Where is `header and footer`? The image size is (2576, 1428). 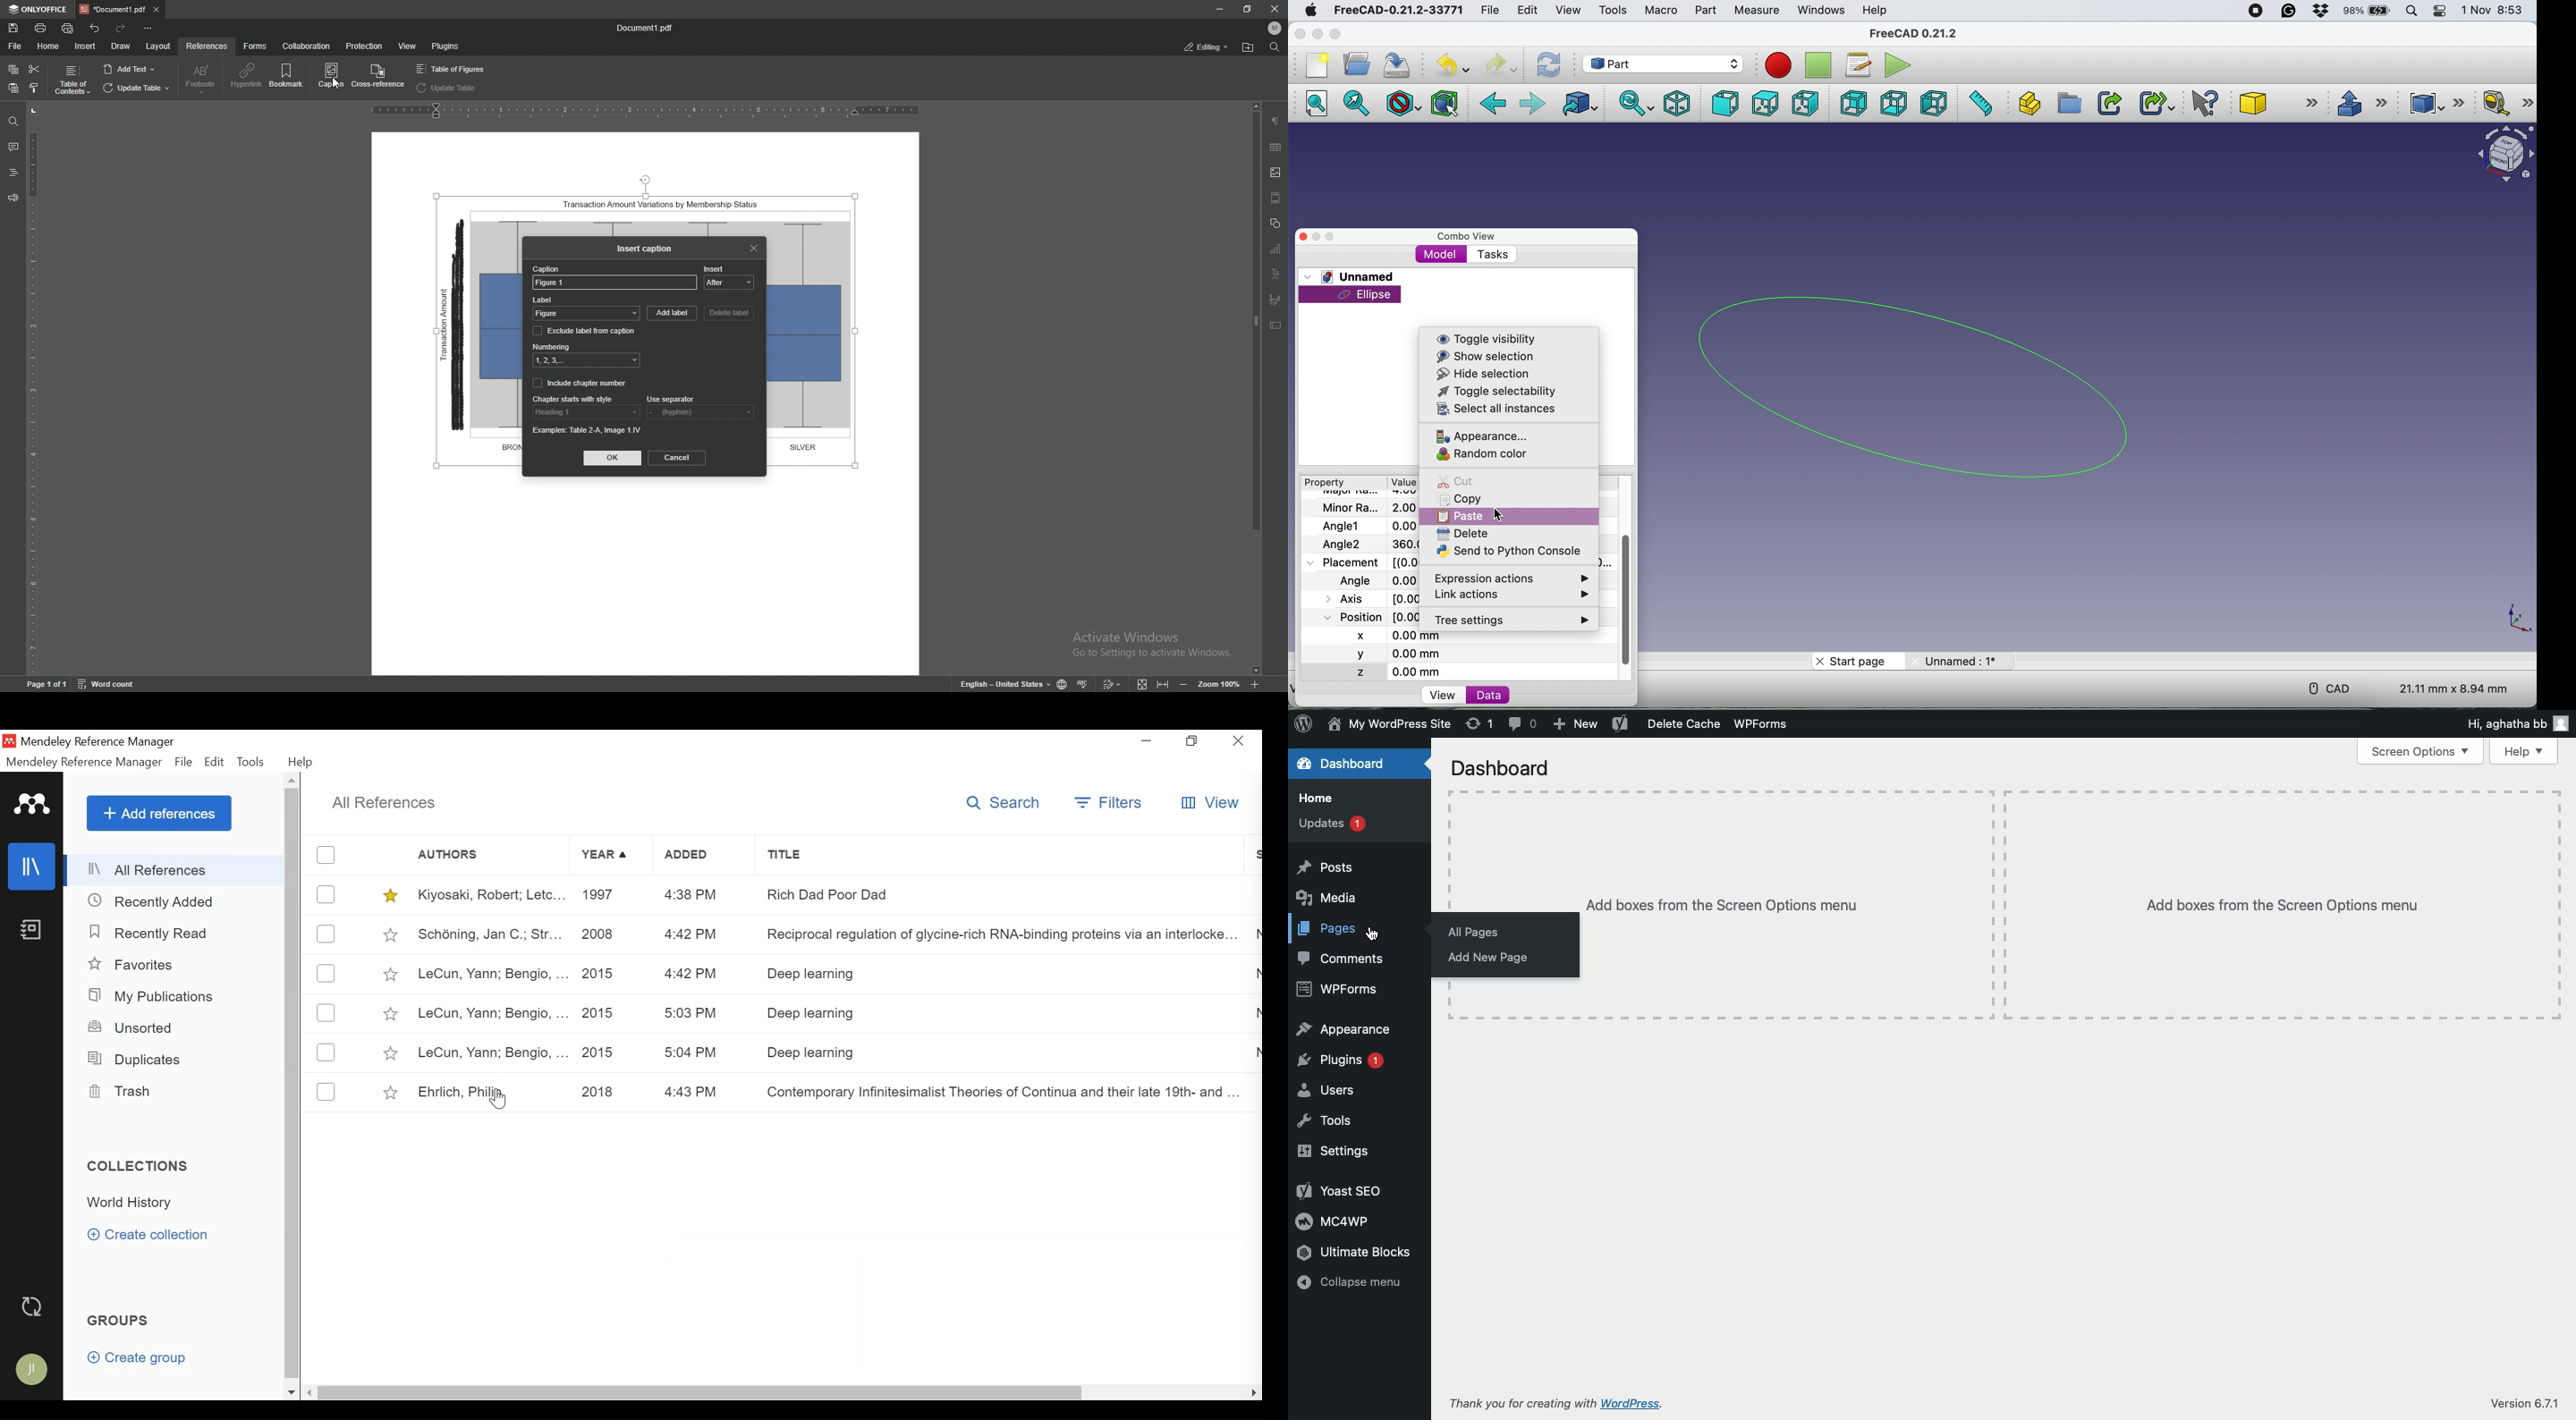
header and footer is located at coordinates (1276, 197).